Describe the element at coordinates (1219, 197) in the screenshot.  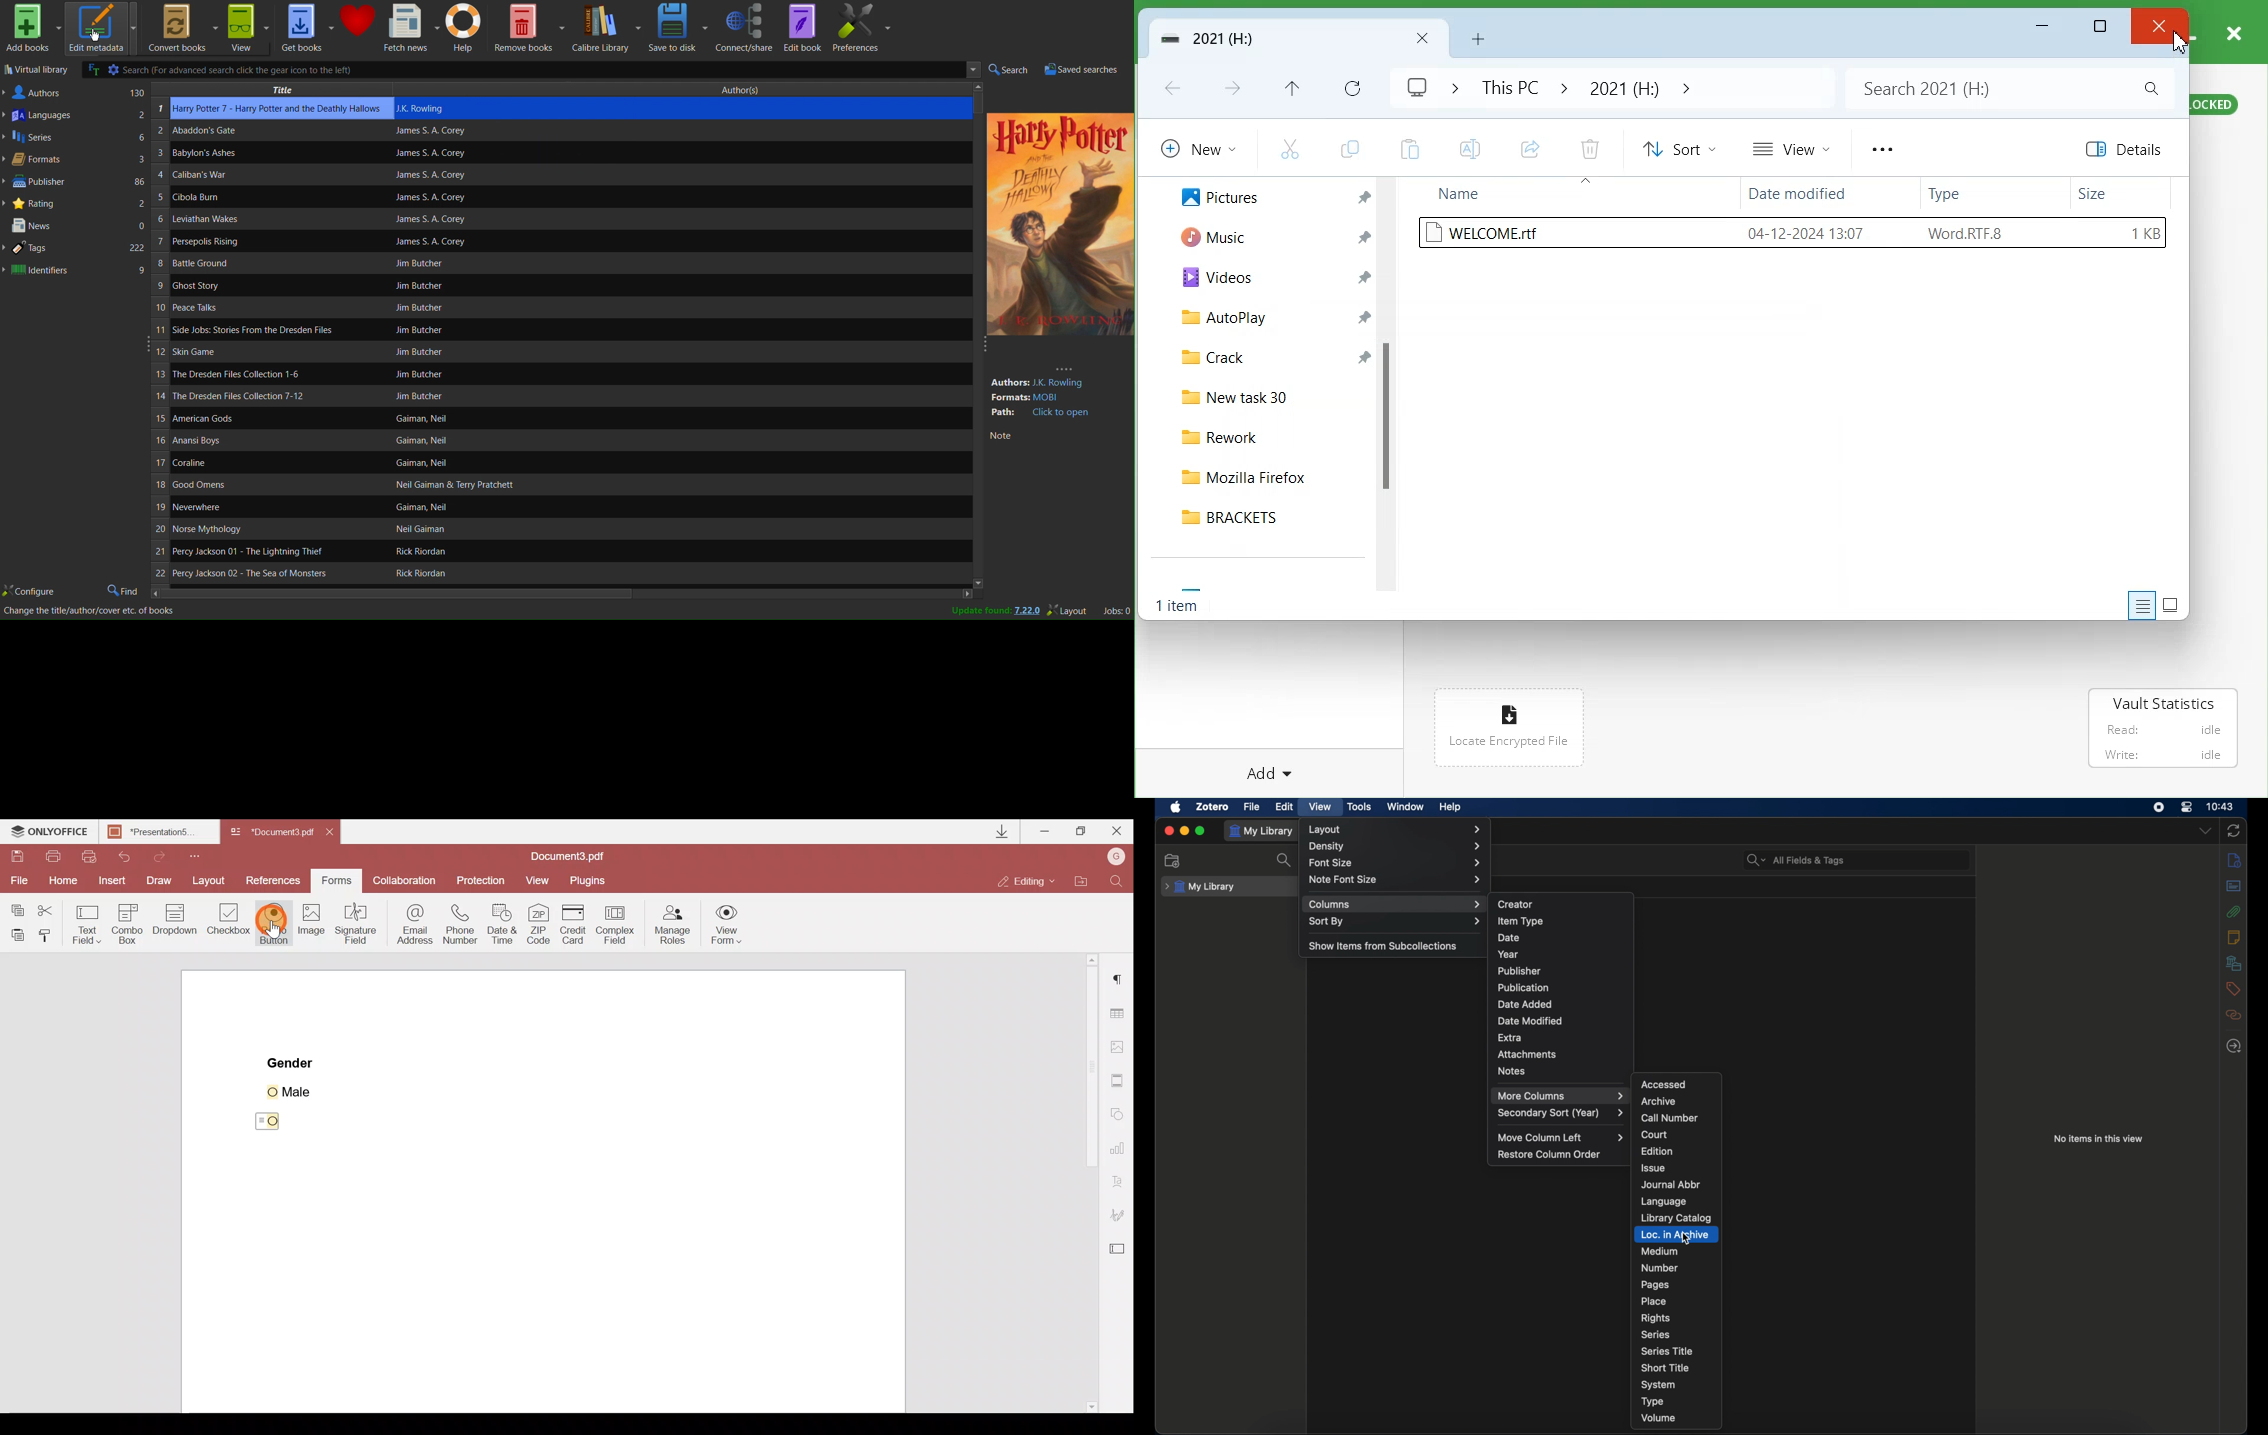
I see `Pictures` at that location.